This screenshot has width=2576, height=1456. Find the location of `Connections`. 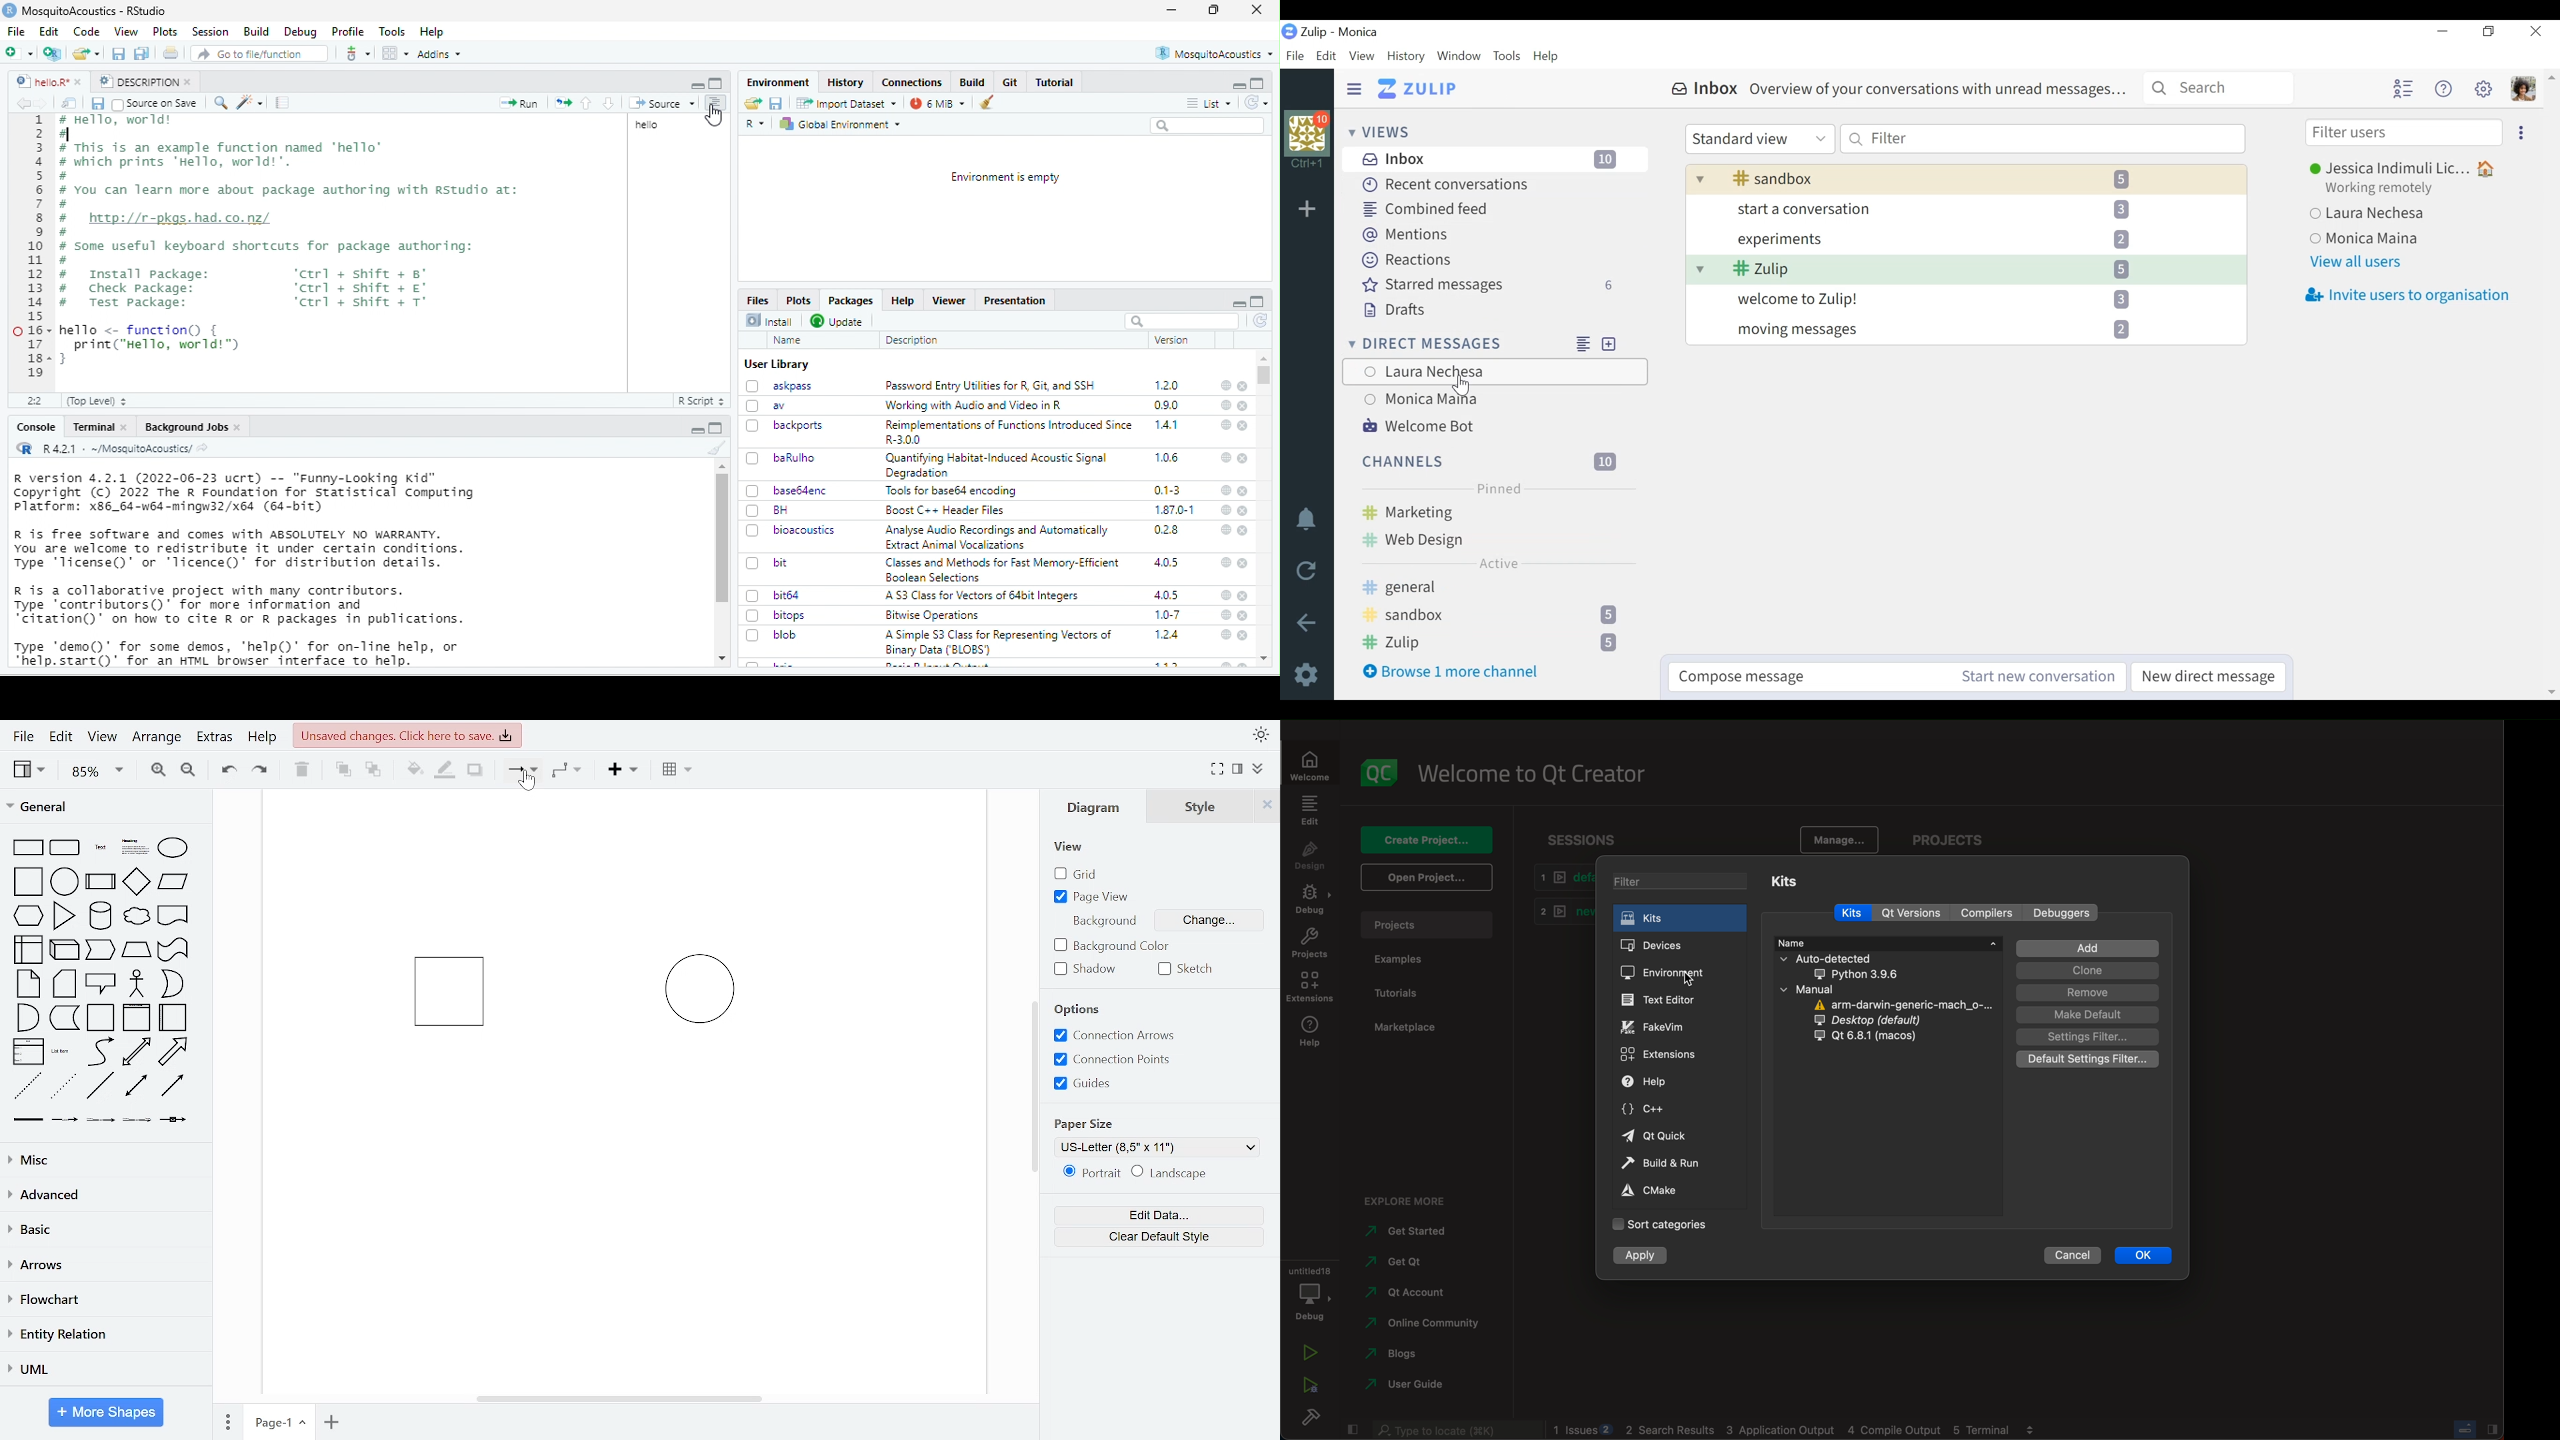

Connections is located at coordinates (912, 82).